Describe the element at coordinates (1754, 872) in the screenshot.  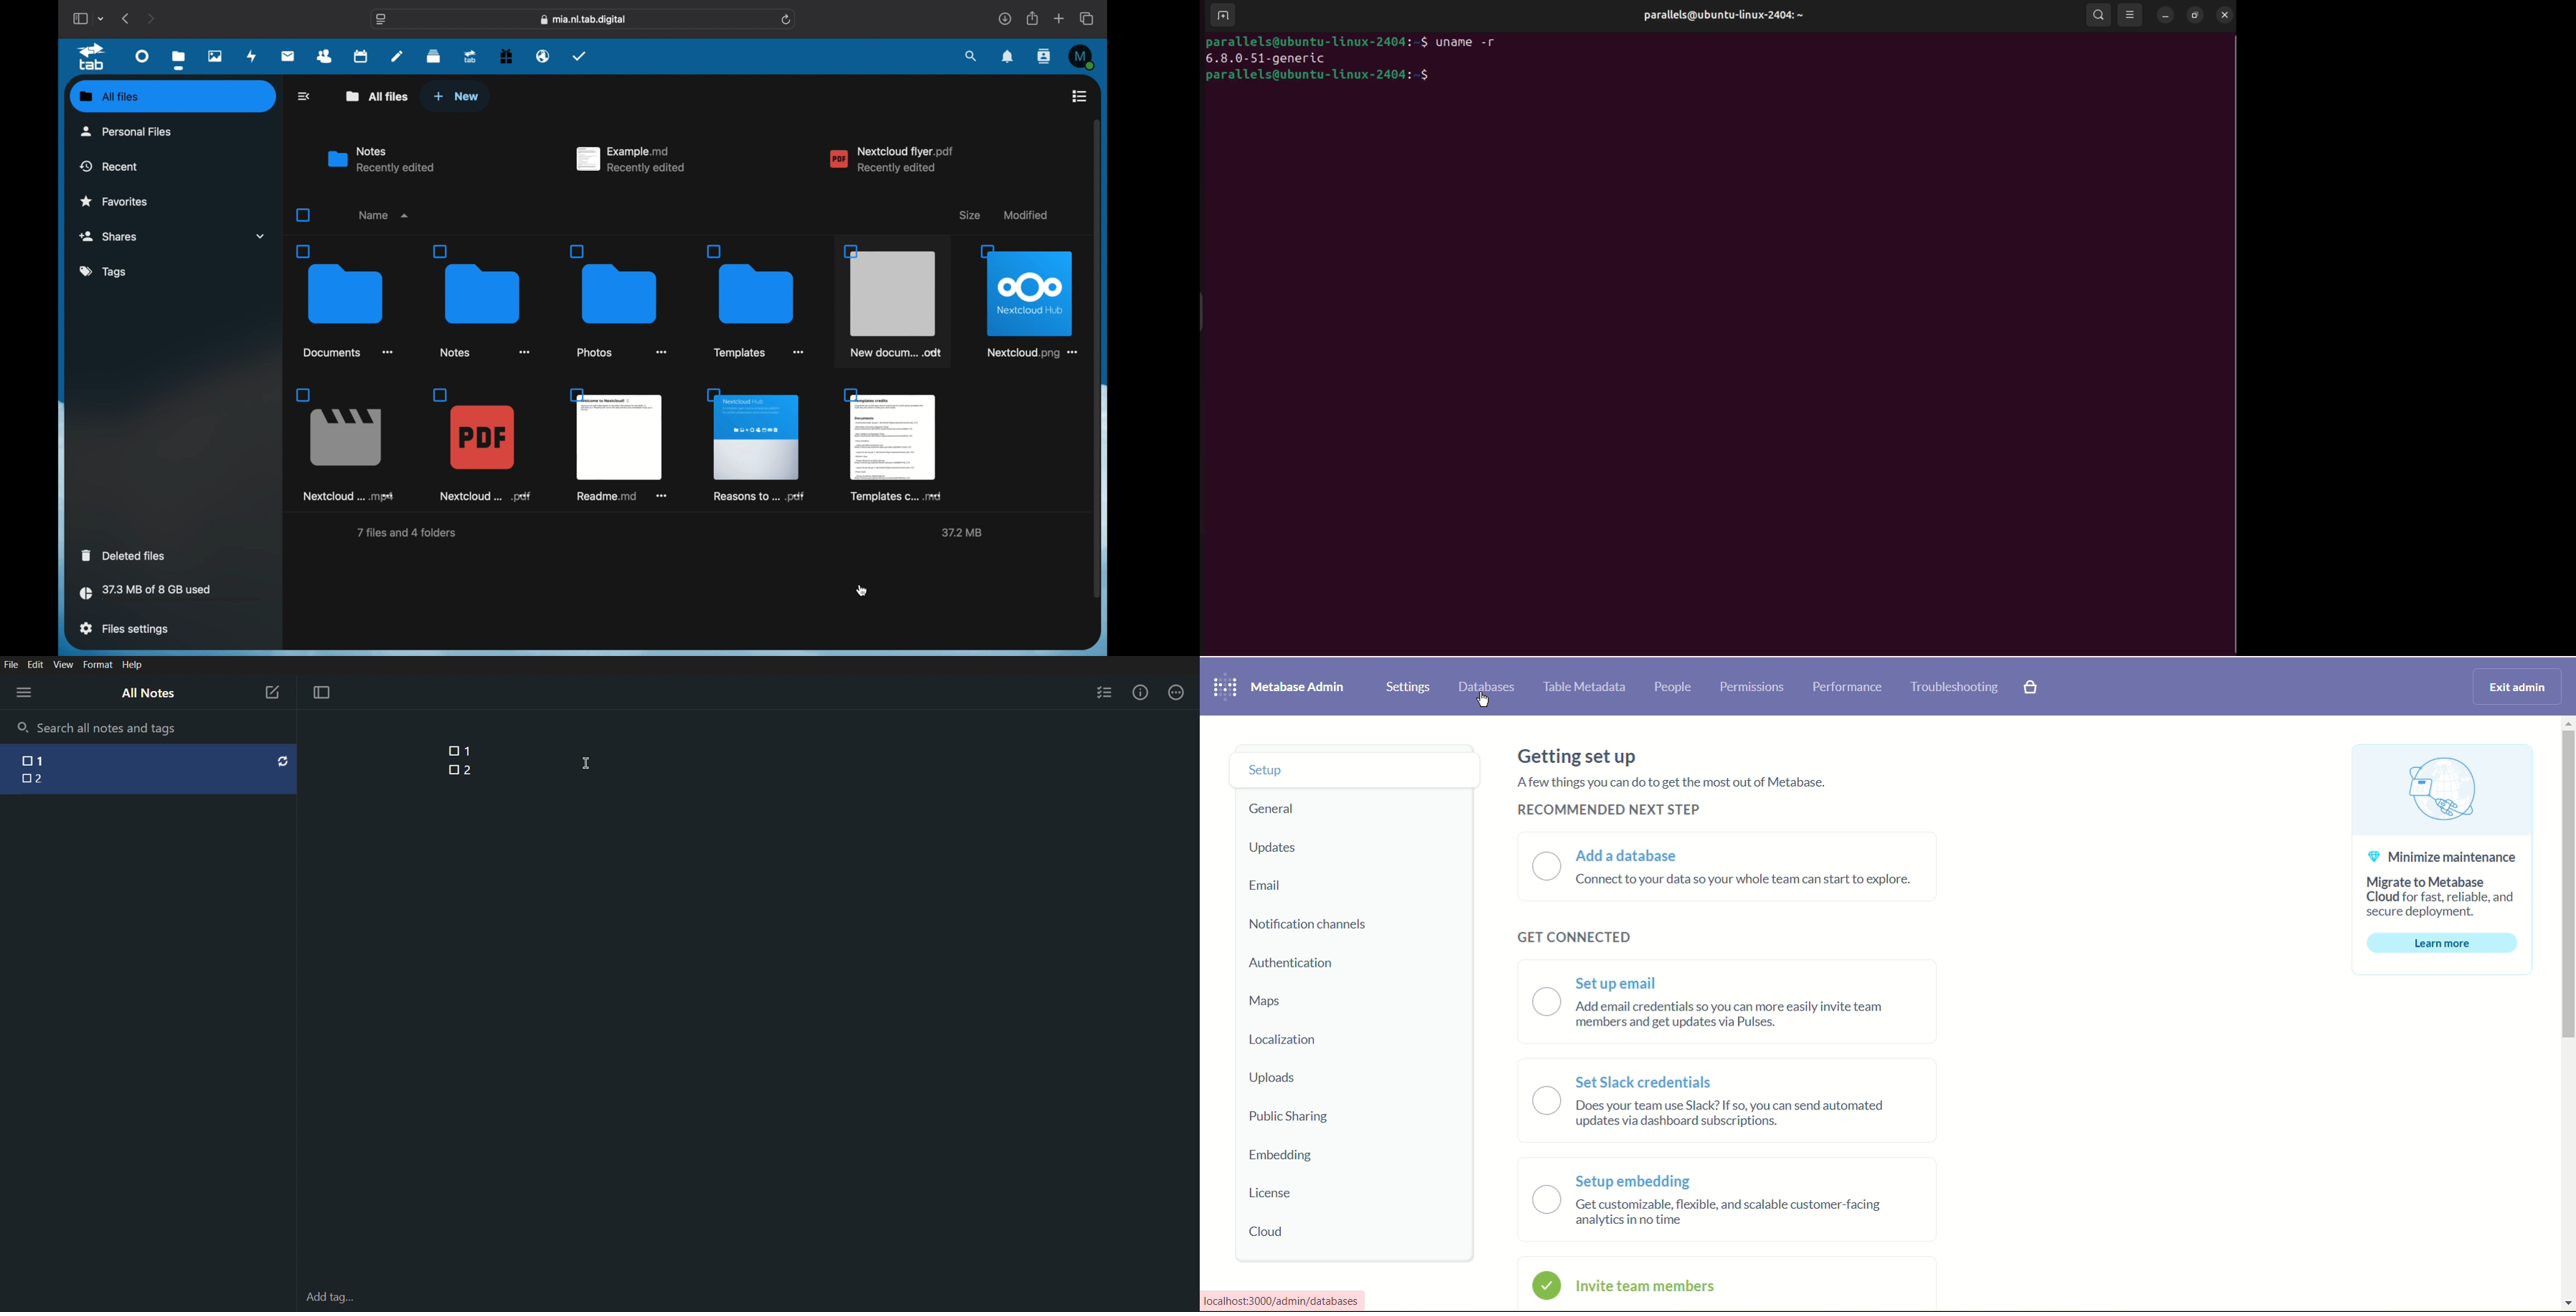
I see `add a database` at that location.